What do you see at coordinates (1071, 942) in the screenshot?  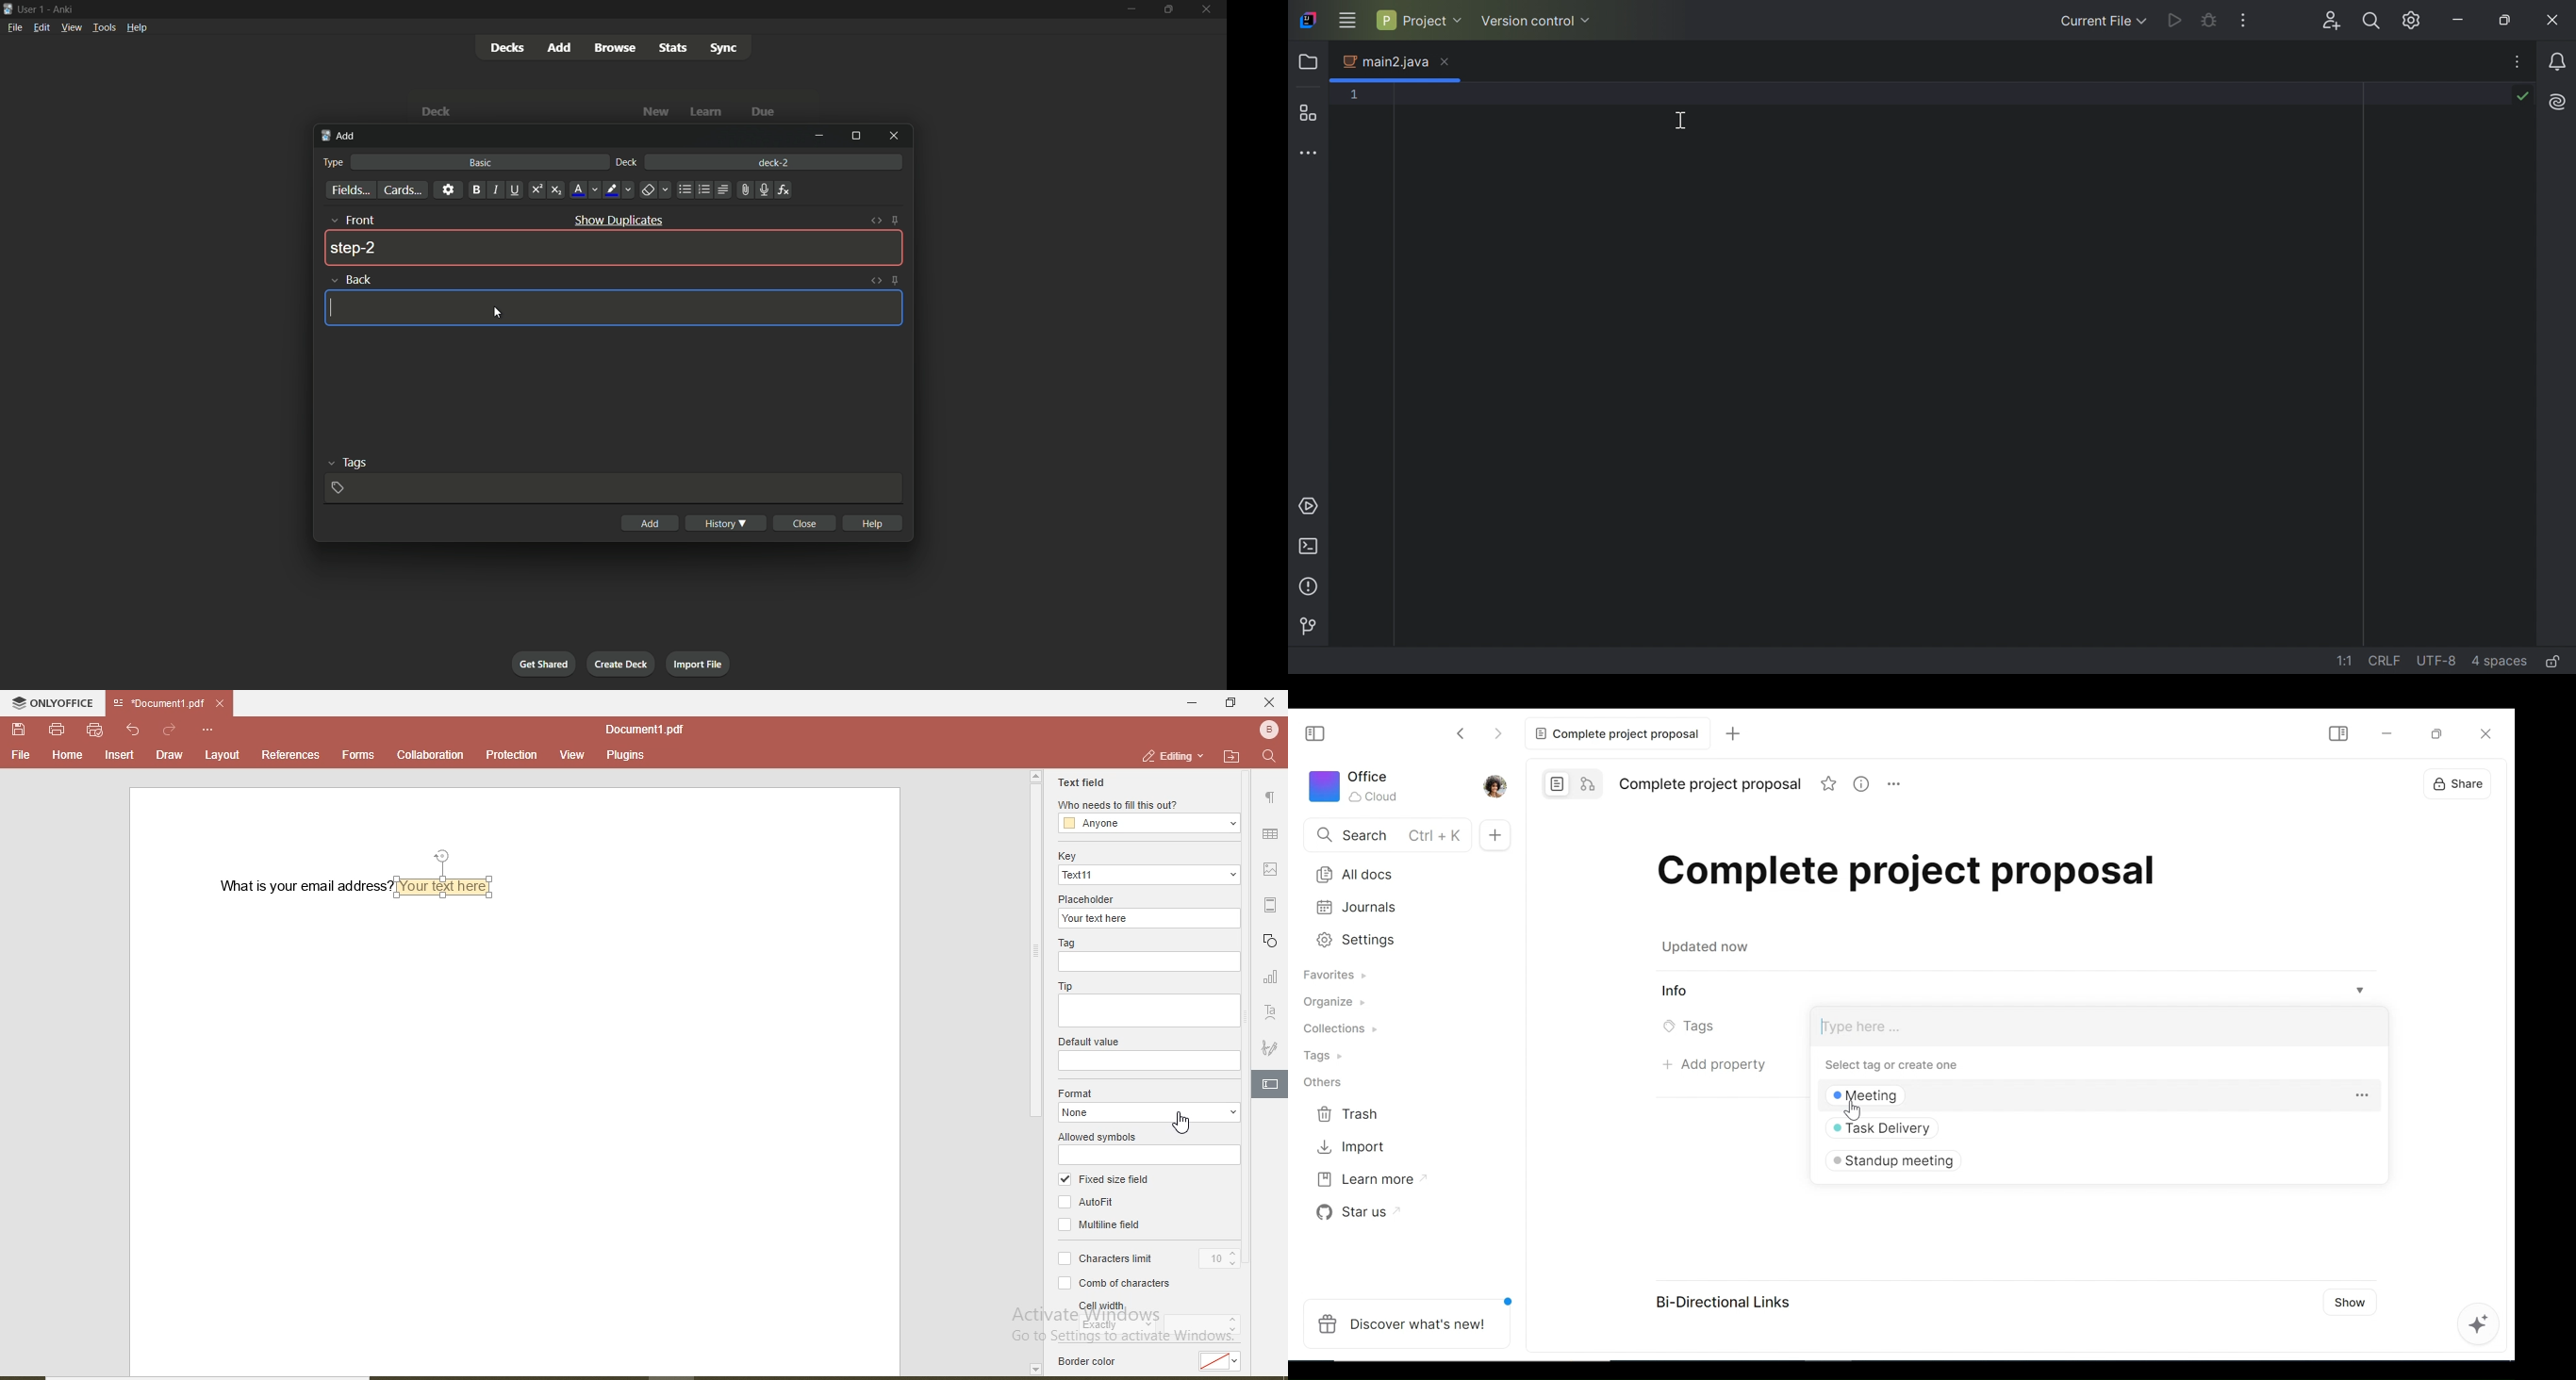 I see `Tag` at bounding box center [1071, 942].